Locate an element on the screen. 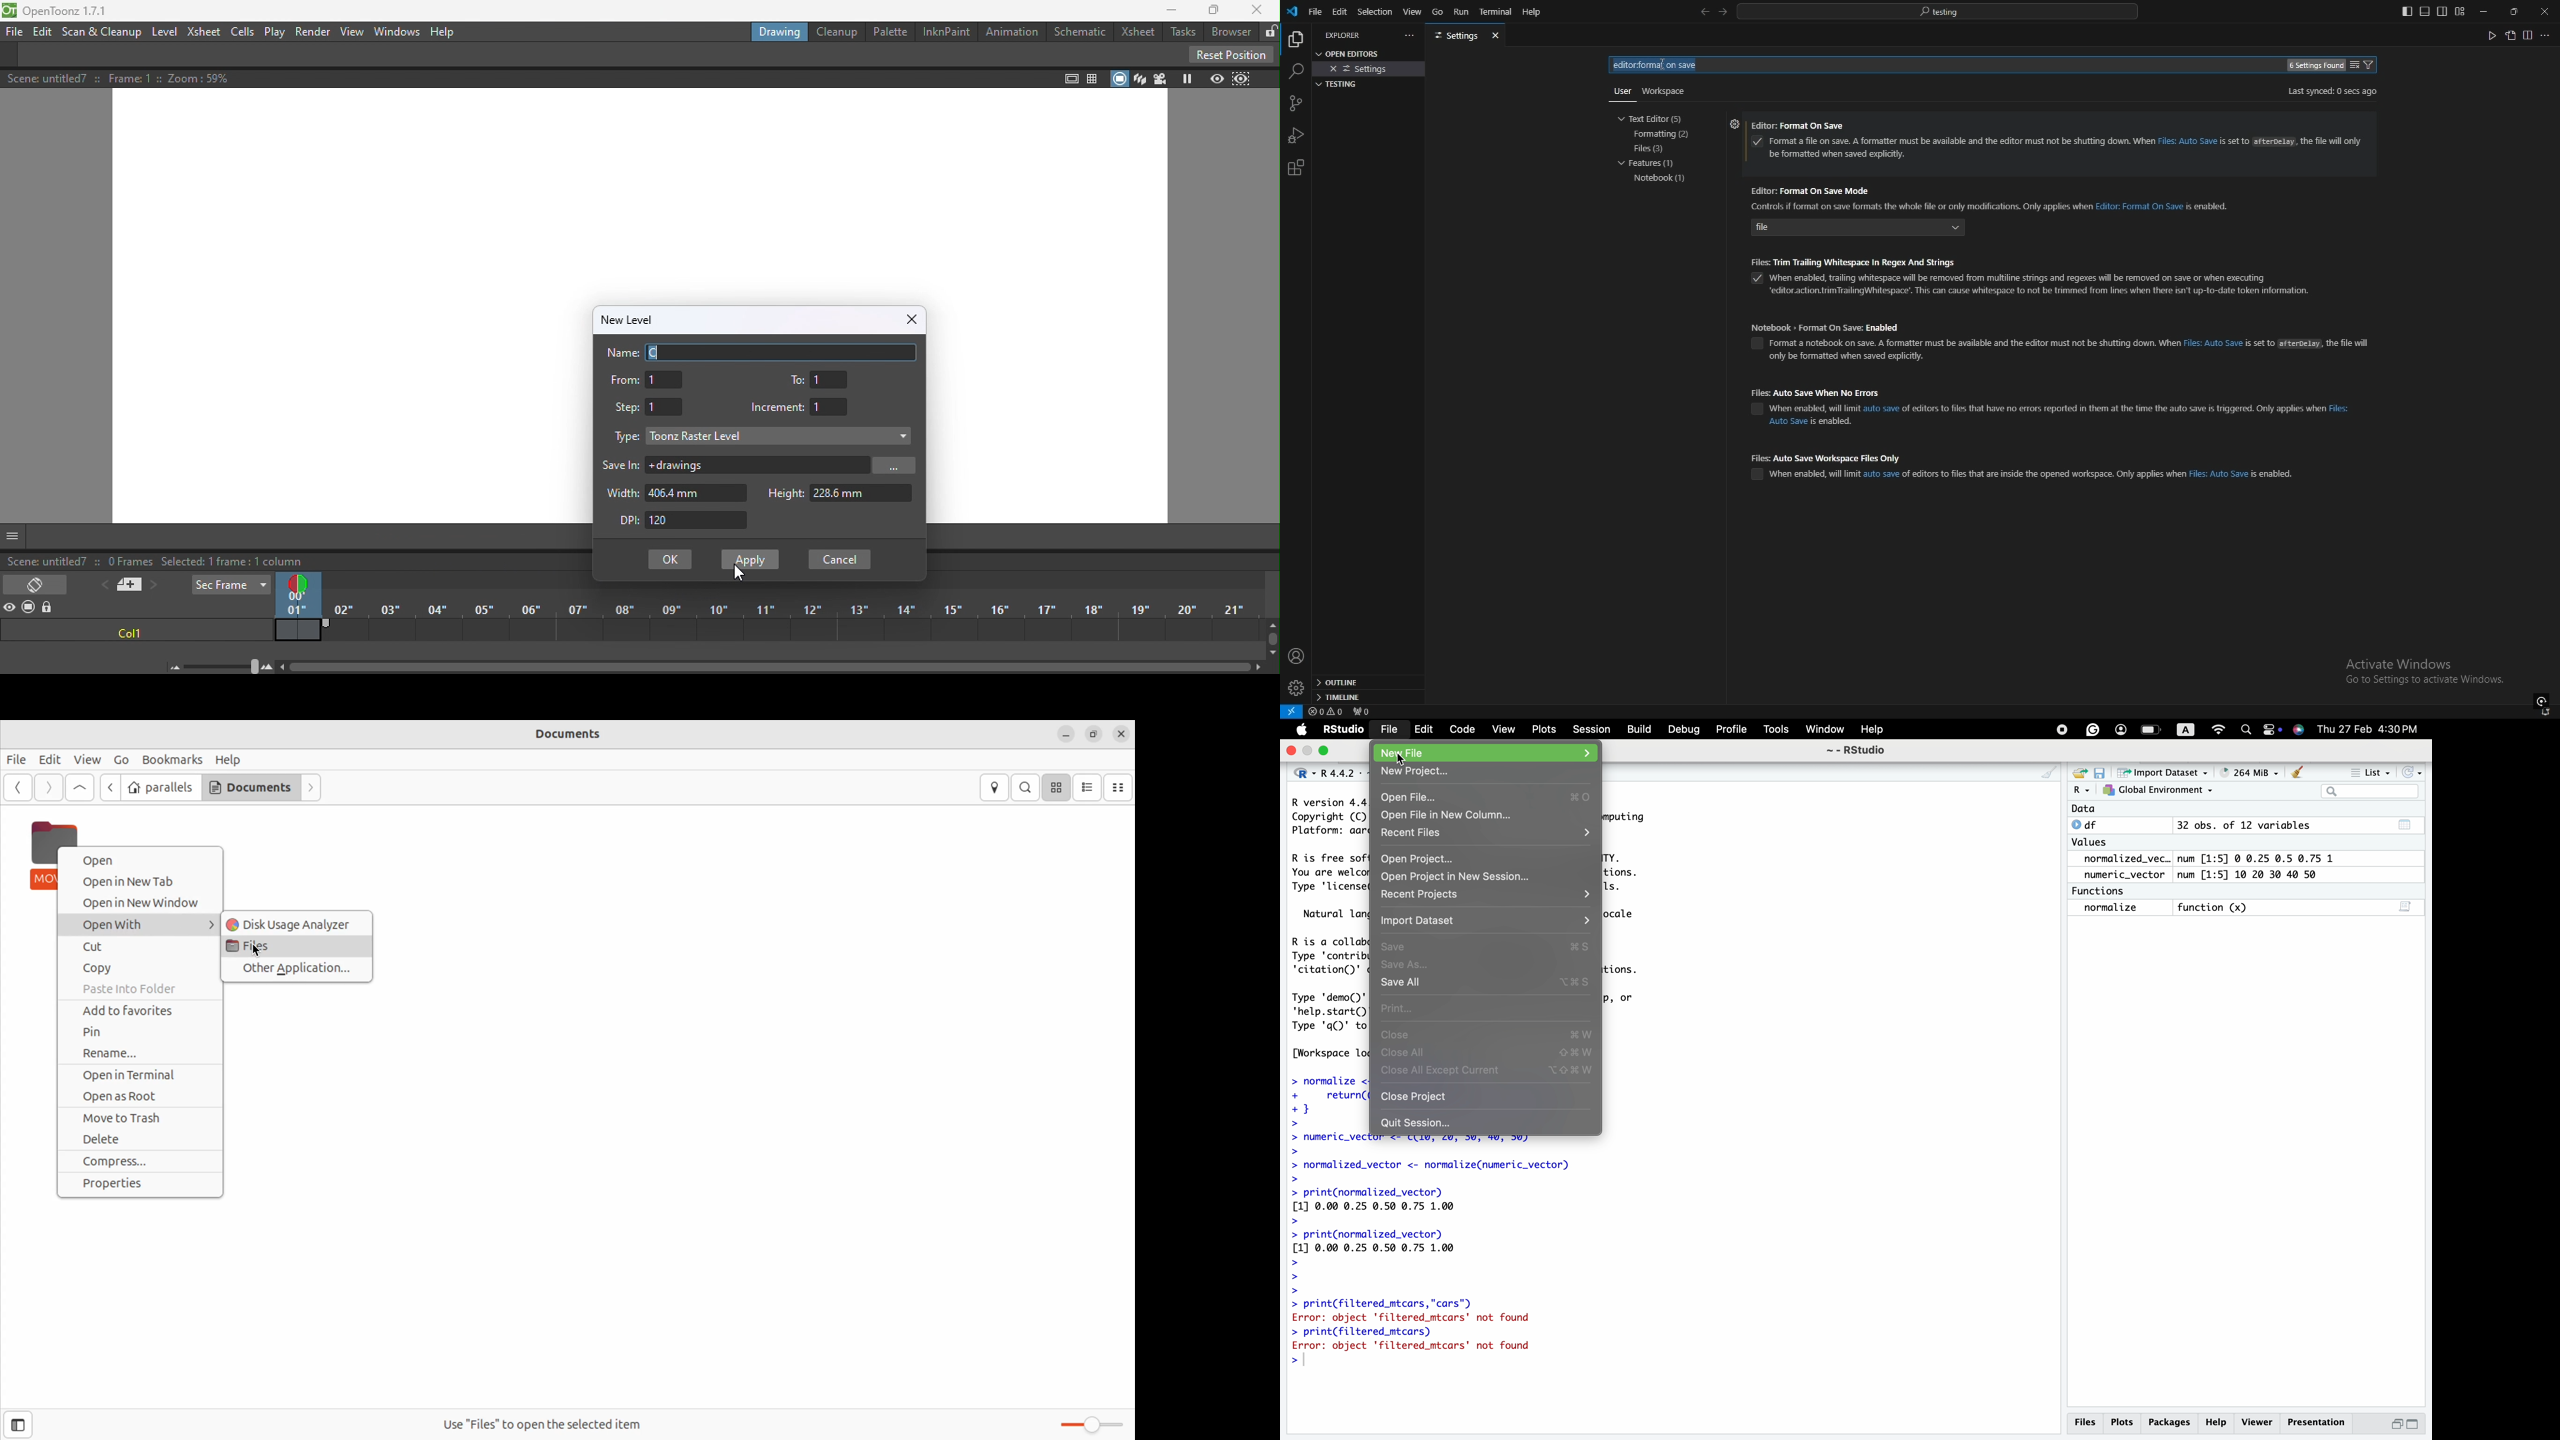 The image size is (2576, 1456). Activate windows go to settings to activate windows is located at coordinates (2432, 673).